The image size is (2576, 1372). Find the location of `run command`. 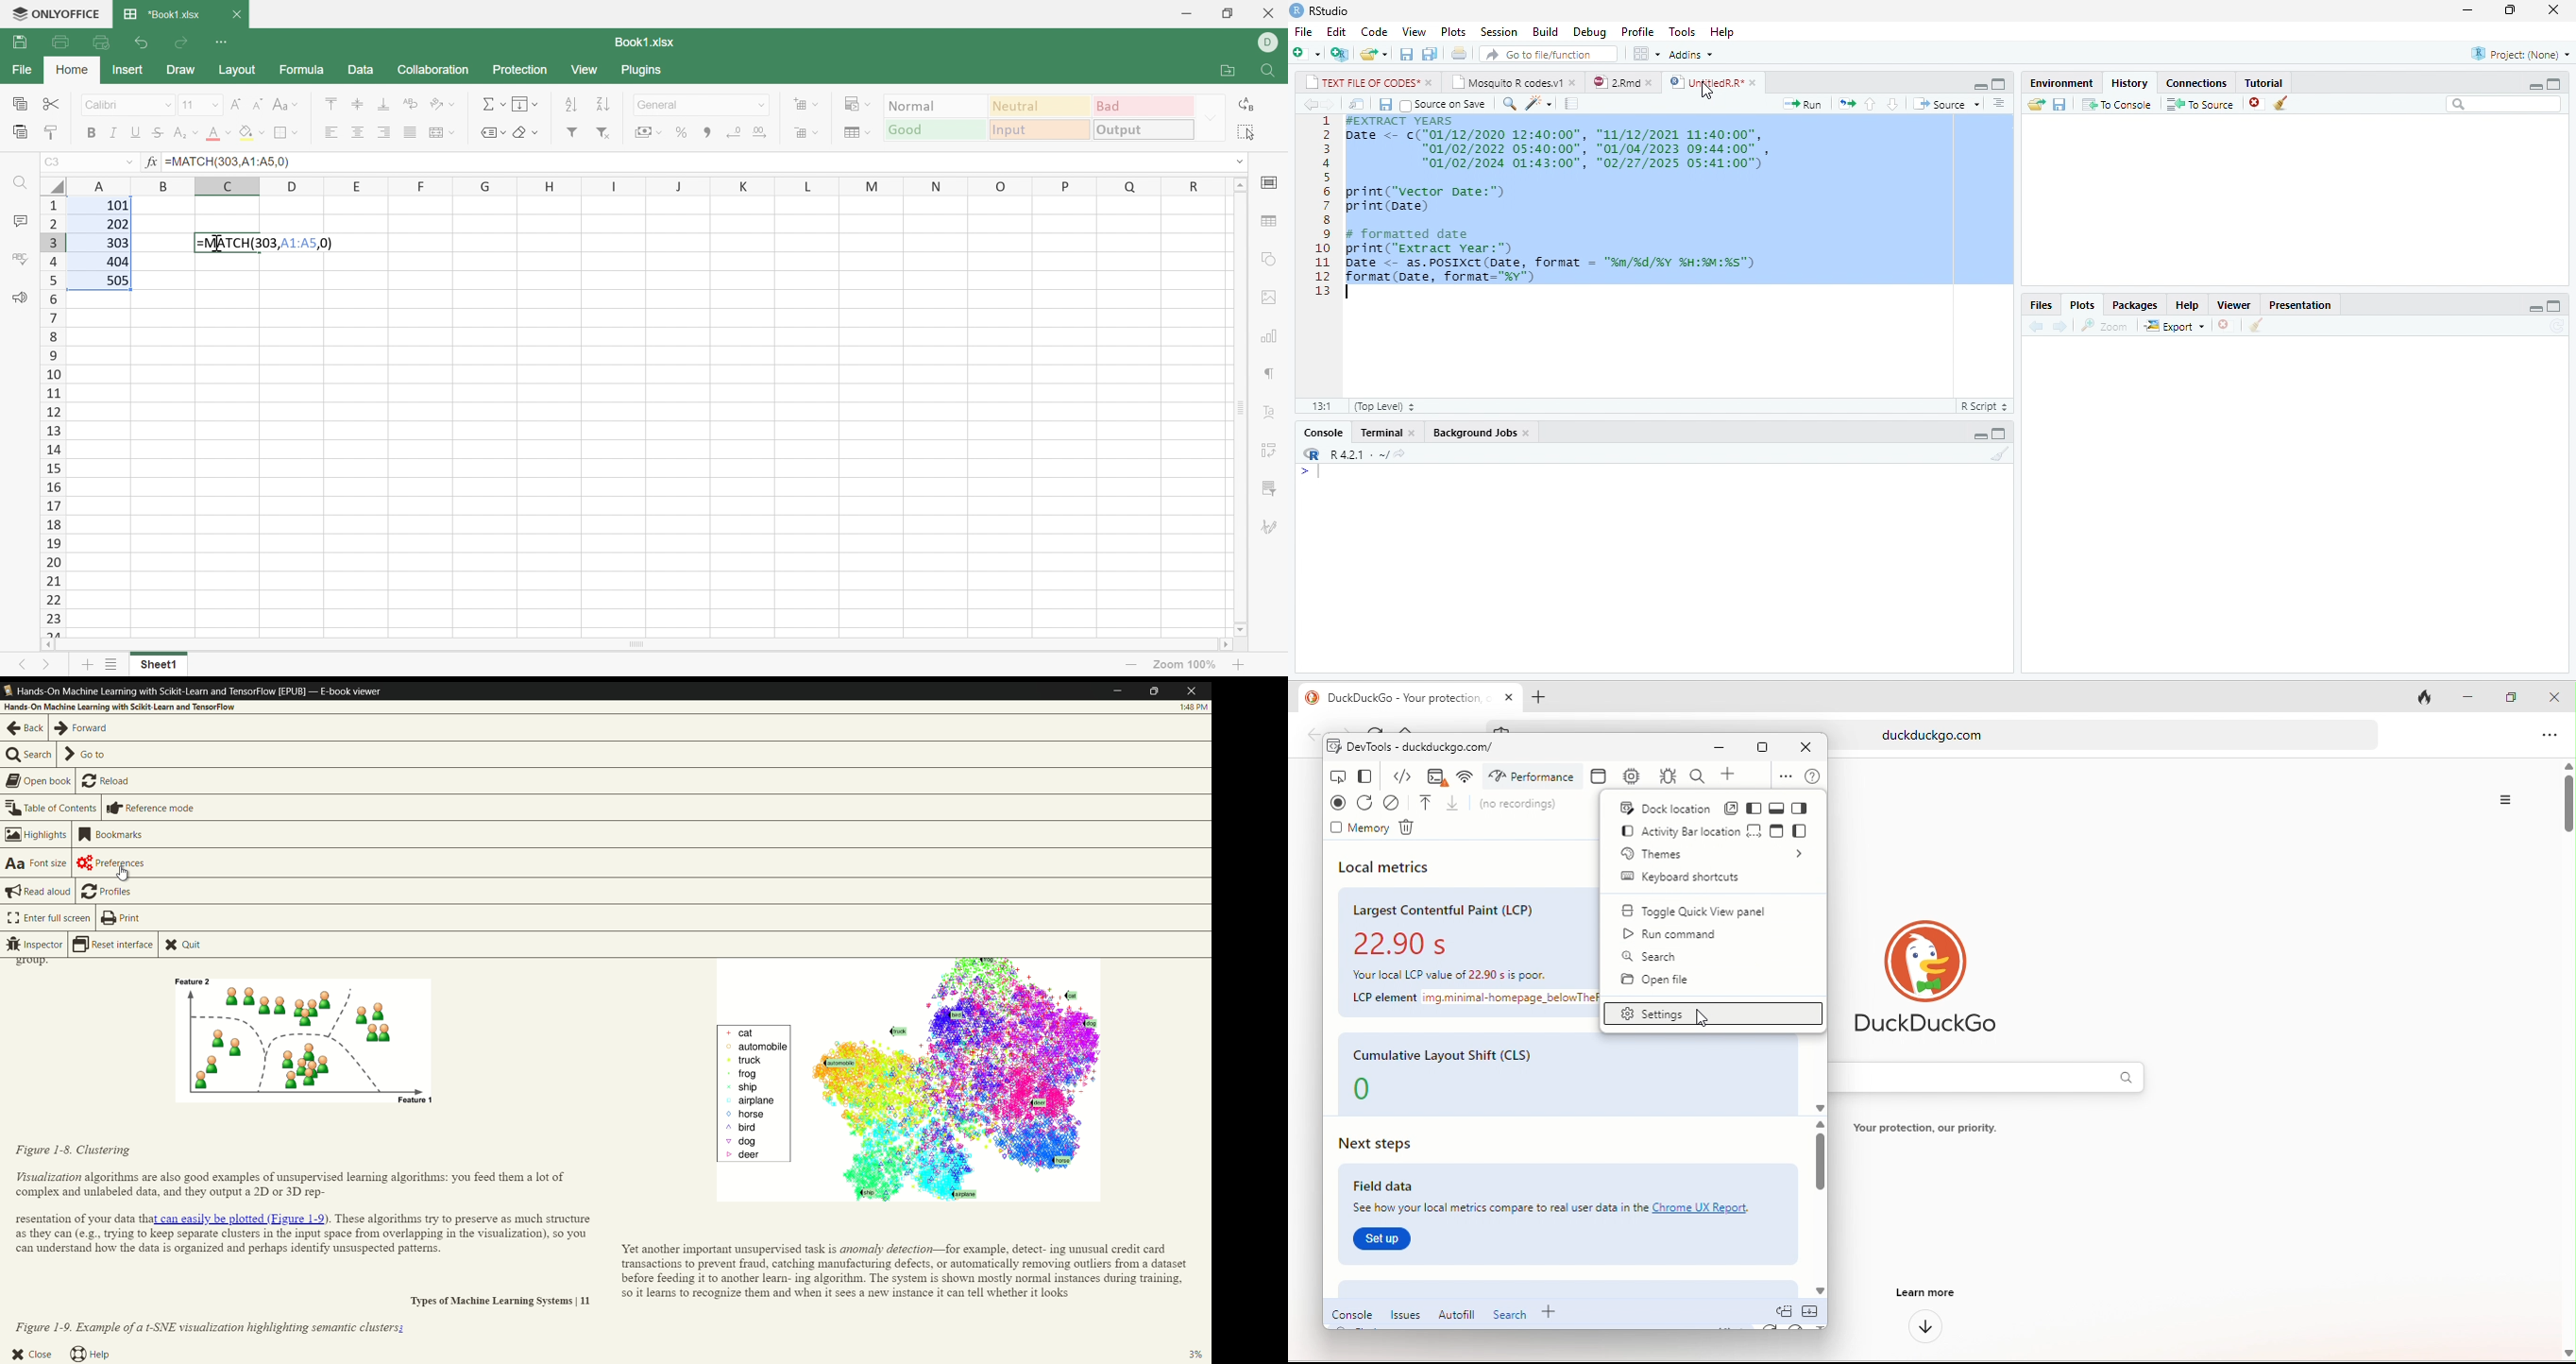

run command is located at coordinates (1714, 935).